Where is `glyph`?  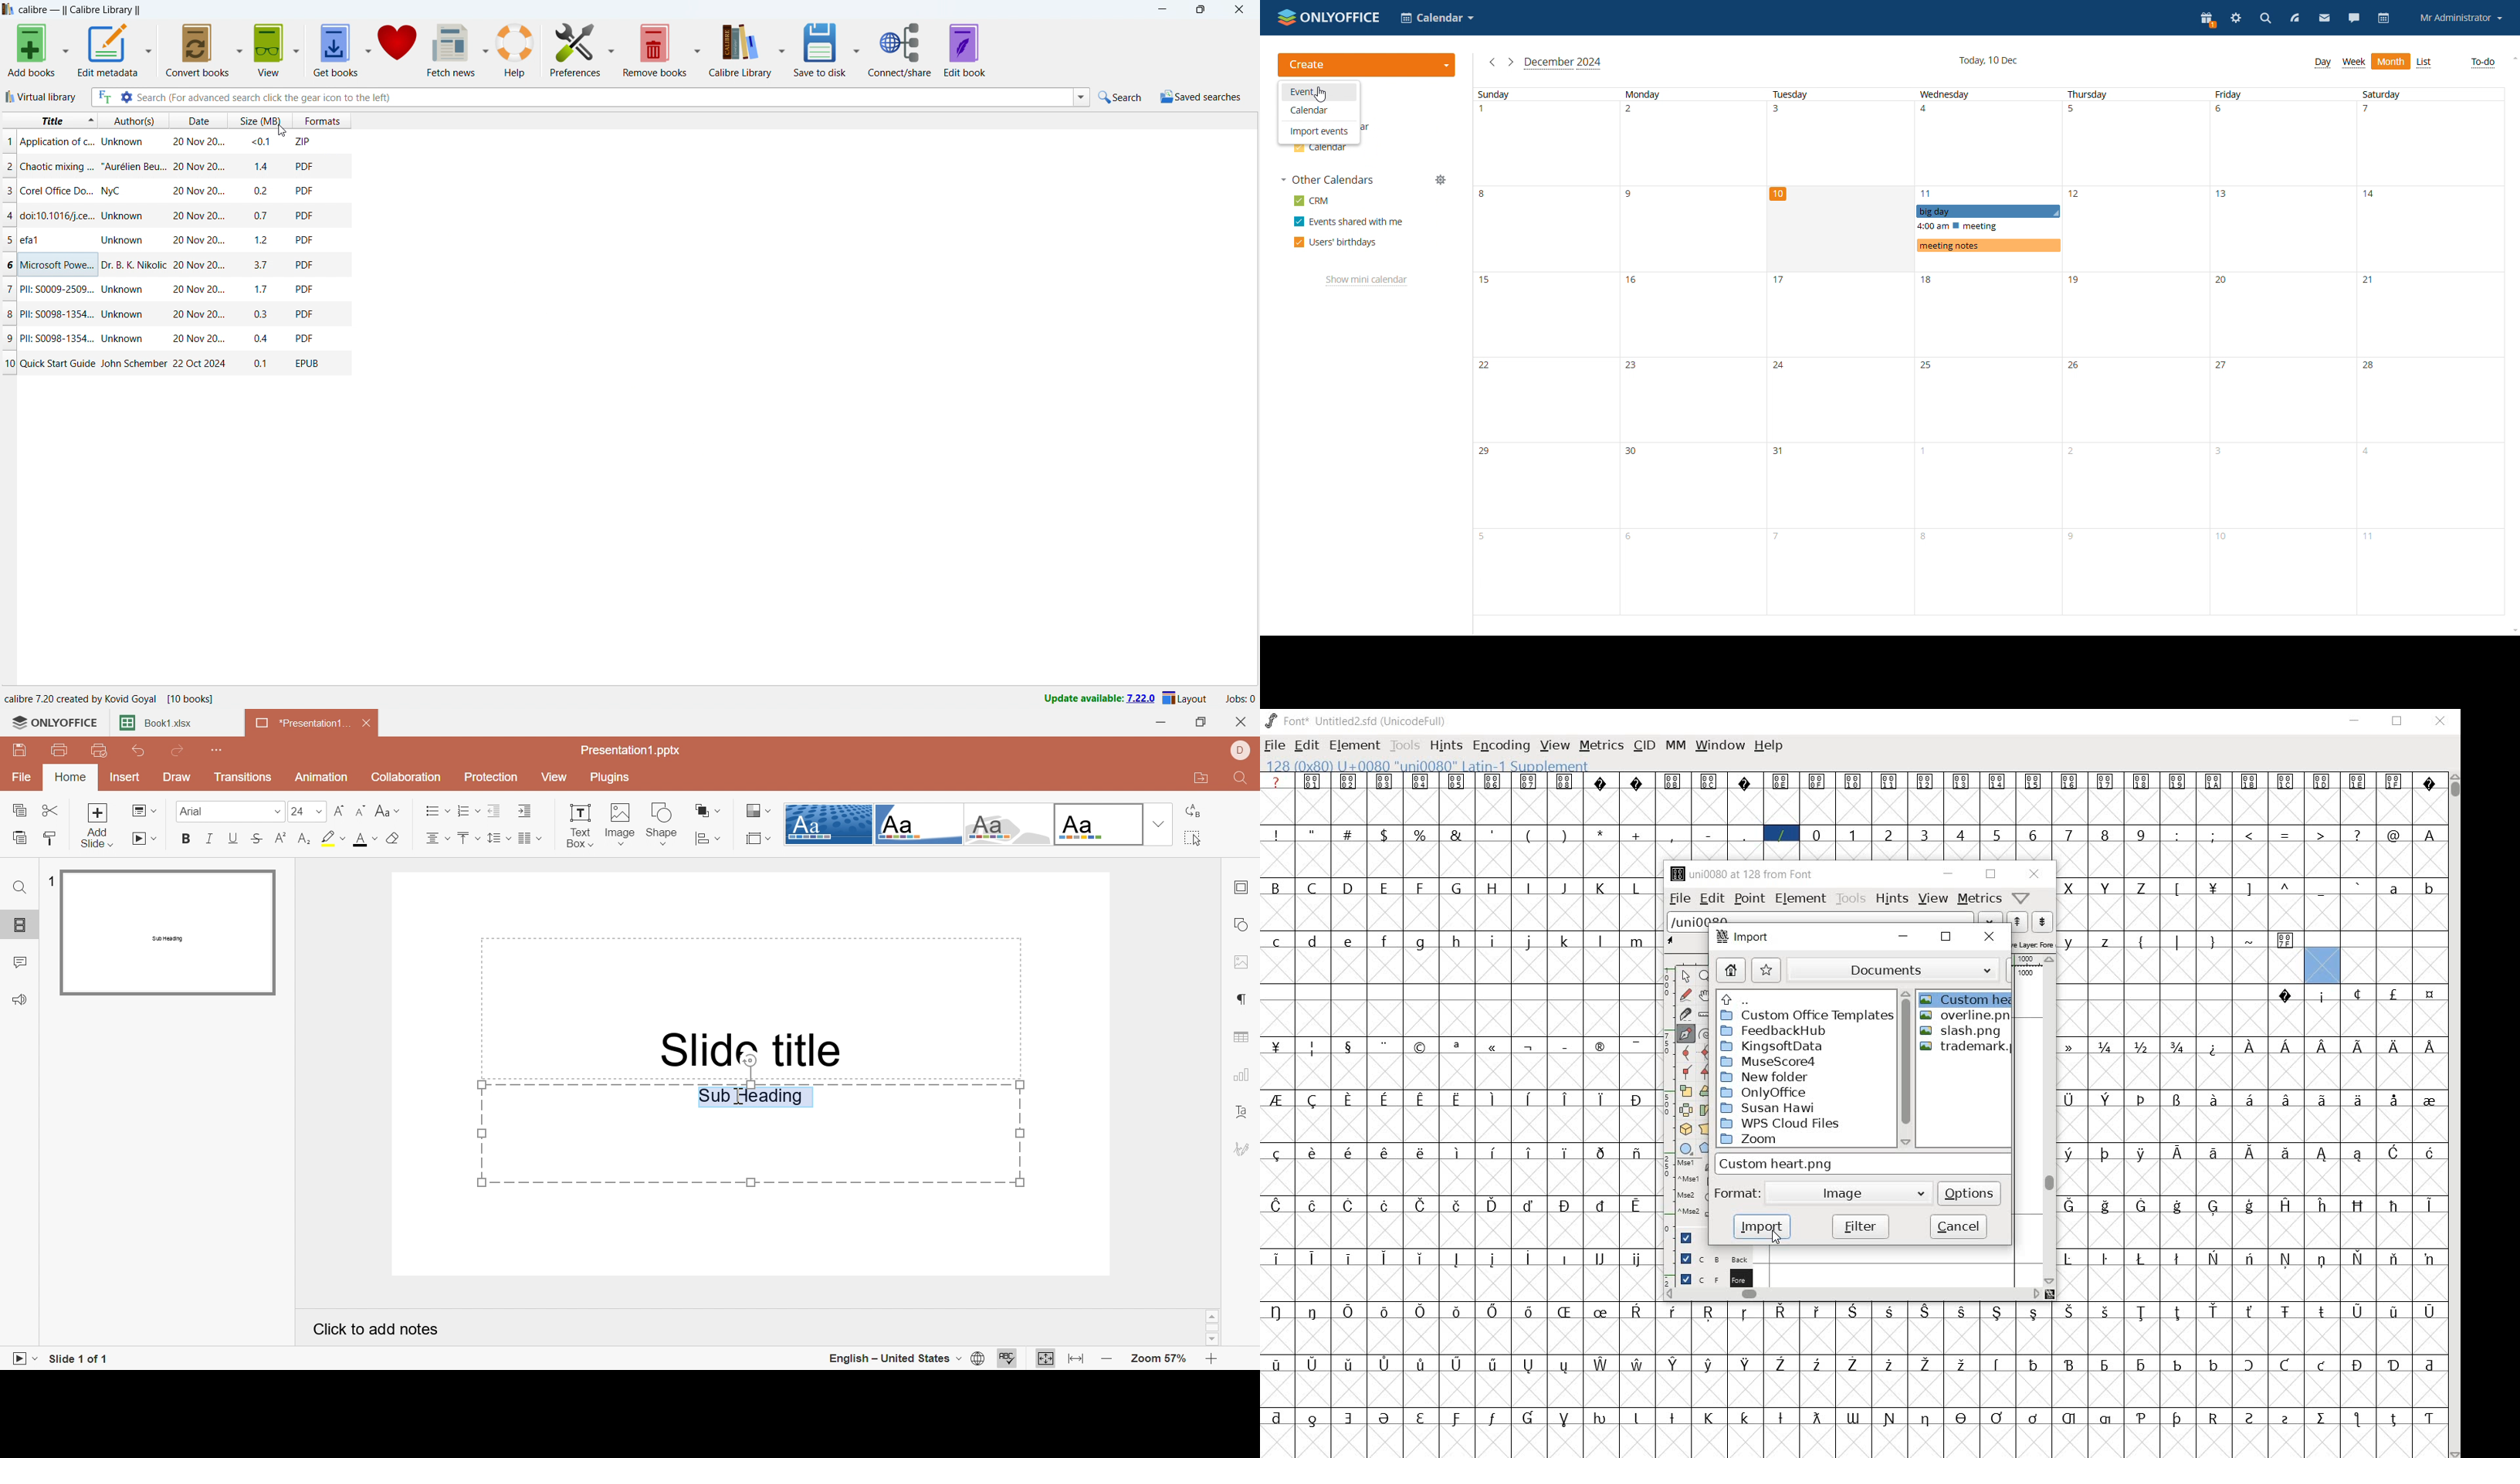
glyph is located at coordinates (2323, 1047).